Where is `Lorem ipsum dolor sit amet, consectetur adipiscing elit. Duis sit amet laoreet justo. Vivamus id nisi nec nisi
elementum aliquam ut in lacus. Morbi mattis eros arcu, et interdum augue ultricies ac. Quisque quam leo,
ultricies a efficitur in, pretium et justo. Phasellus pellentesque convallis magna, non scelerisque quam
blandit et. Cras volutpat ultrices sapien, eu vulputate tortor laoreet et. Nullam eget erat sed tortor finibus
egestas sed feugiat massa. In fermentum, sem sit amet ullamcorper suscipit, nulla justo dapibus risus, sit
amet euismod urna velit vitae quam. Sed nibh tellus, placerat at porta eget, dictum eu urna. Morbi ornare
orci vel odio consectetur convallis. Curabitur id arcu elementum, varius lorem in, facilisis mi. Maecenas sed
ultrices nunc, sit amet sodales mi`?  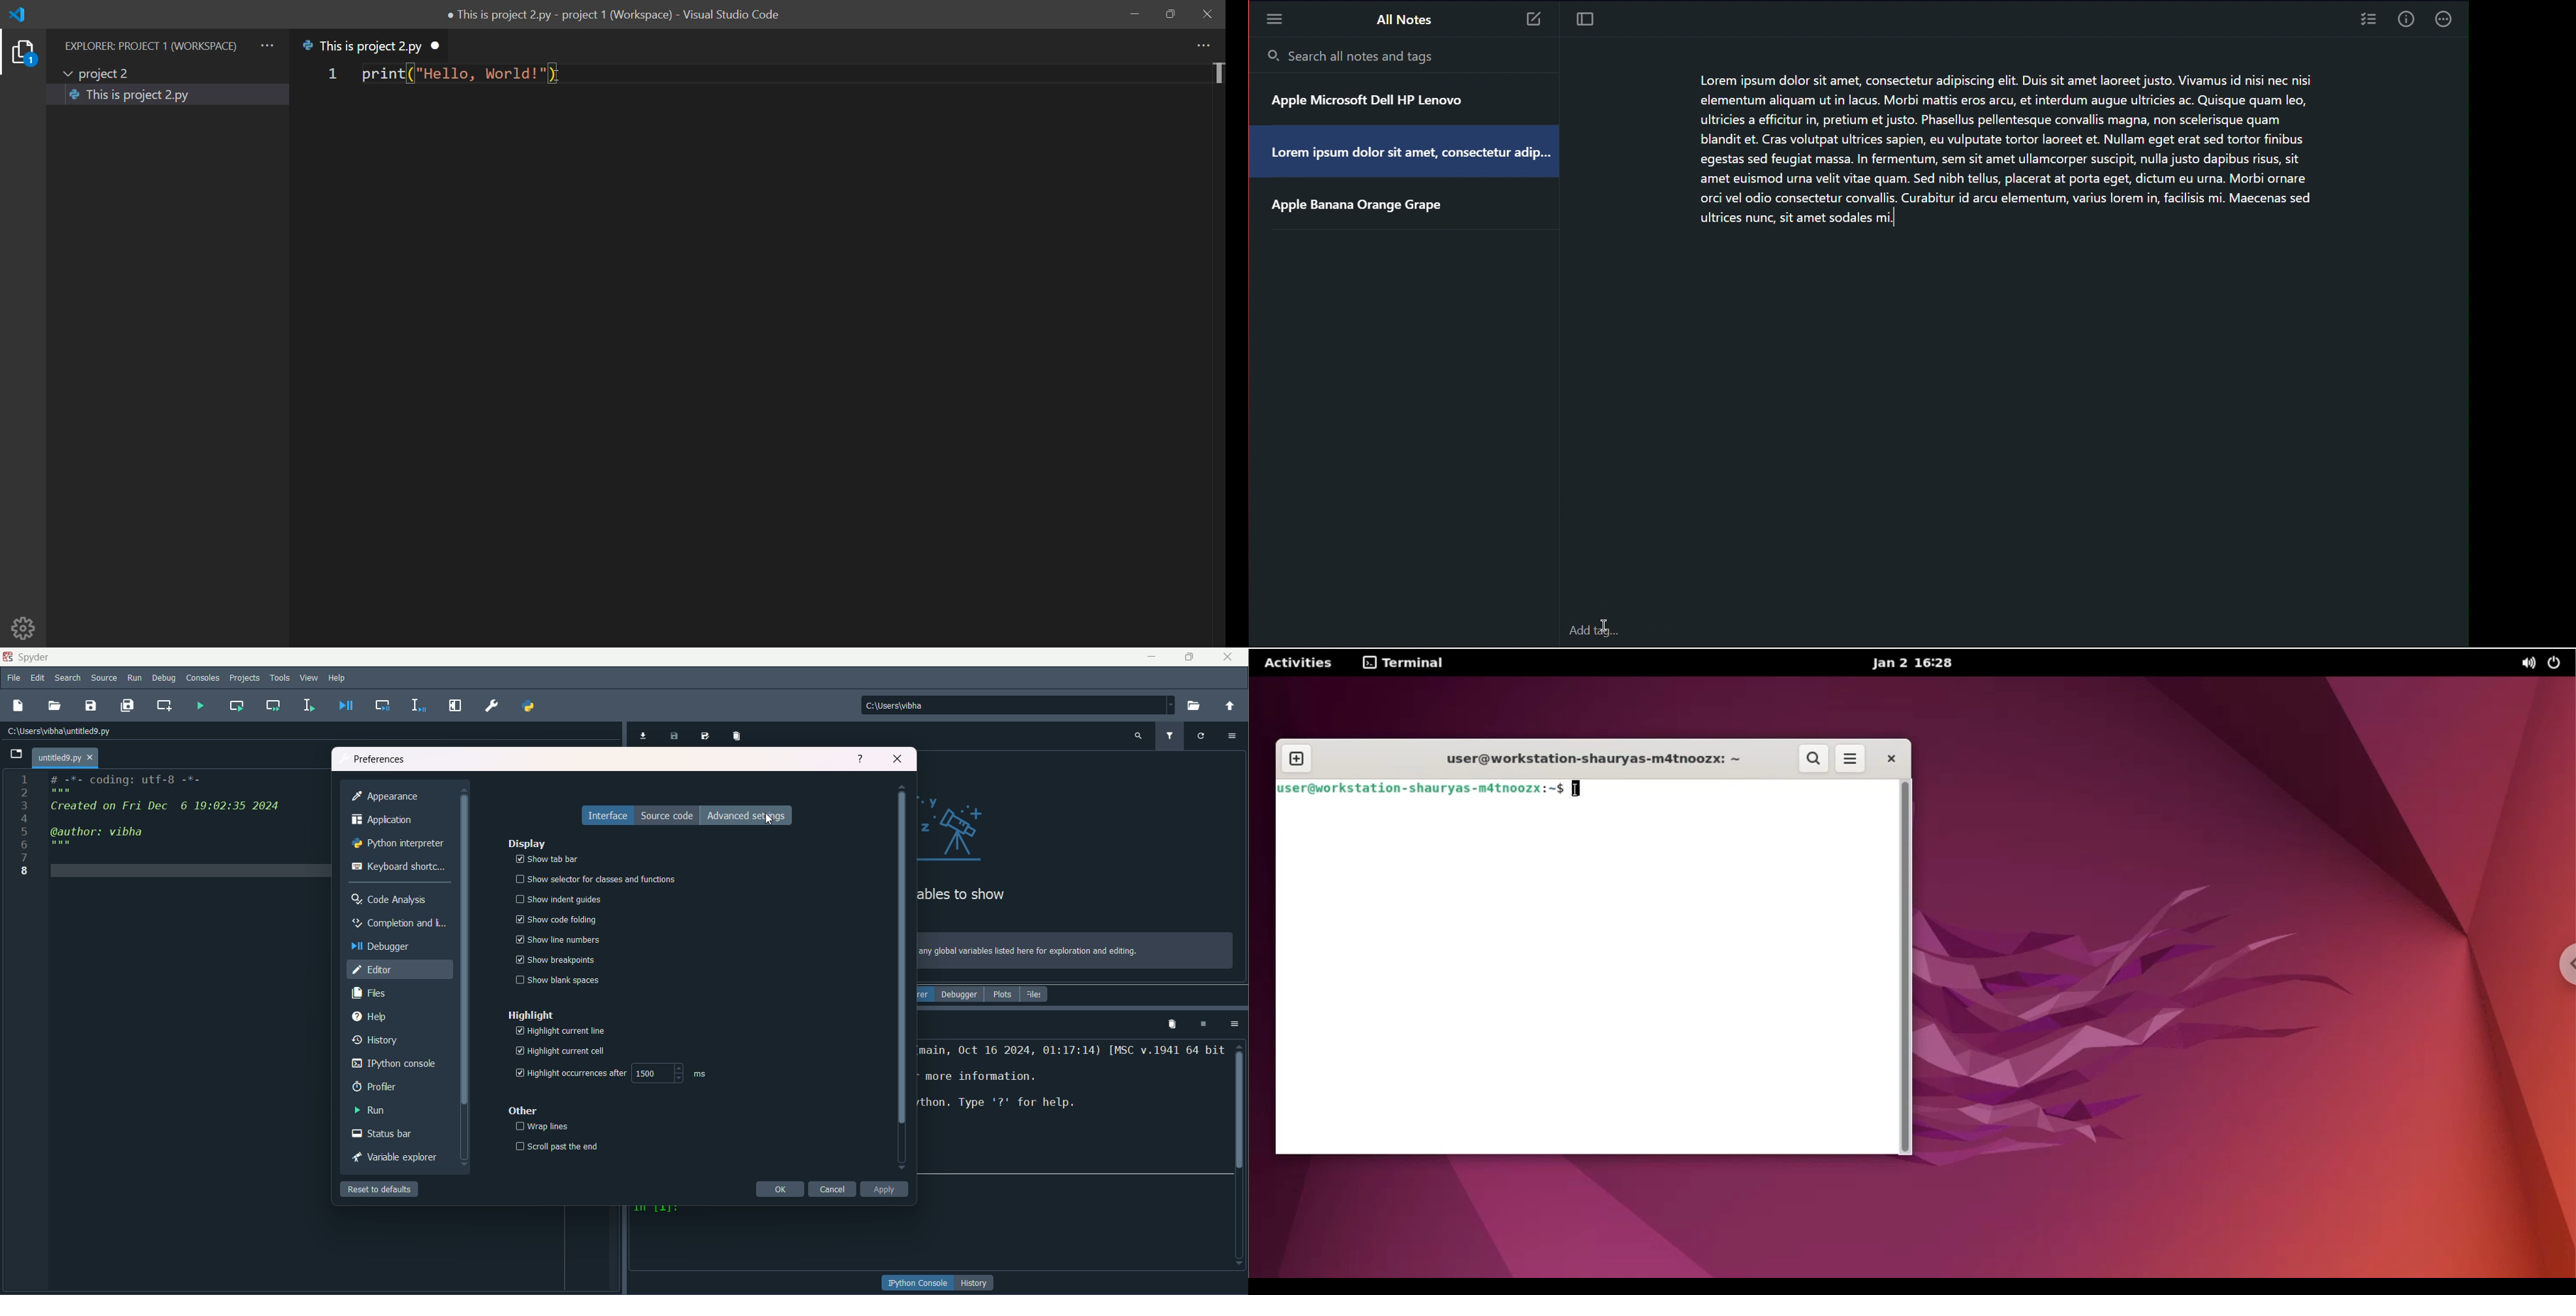 Lorem ipsum dolor sit amet, consectetur adipiscing elit. Duis sit amet laoreet justo. Vivamus id nisi nec nisi
elementum aliquam ut in lacus. Morbi mattis eros arcu, et interdum augue ultricies ac. Quisque quam leo,
ultricies a efficitur in, pretium et justo. Phasellus pellentesque convallis magna, non scelerisque quam
blandit et. Cras volutpat ultrices sapien, eu vulputate tortor laoreet et. Nullam eget erat sed tortor finibus
egestas sed feugiat massa. In fermentum, sem sit amet ullamcorper suscipit, nulla justo dapibus risus, sit
amet euismod urna velit vitae quam. Sed nibh tellus, placerat at porta eget, dictum eu urna. Morbi ornare
orci vel odio consectetur convallis. Curabitur id arcu elementum, varius lorem in, facilisis mi. Maecenas sed
ultrices nunc, sit amet sodales mi is located at coordinates (2020, 155).